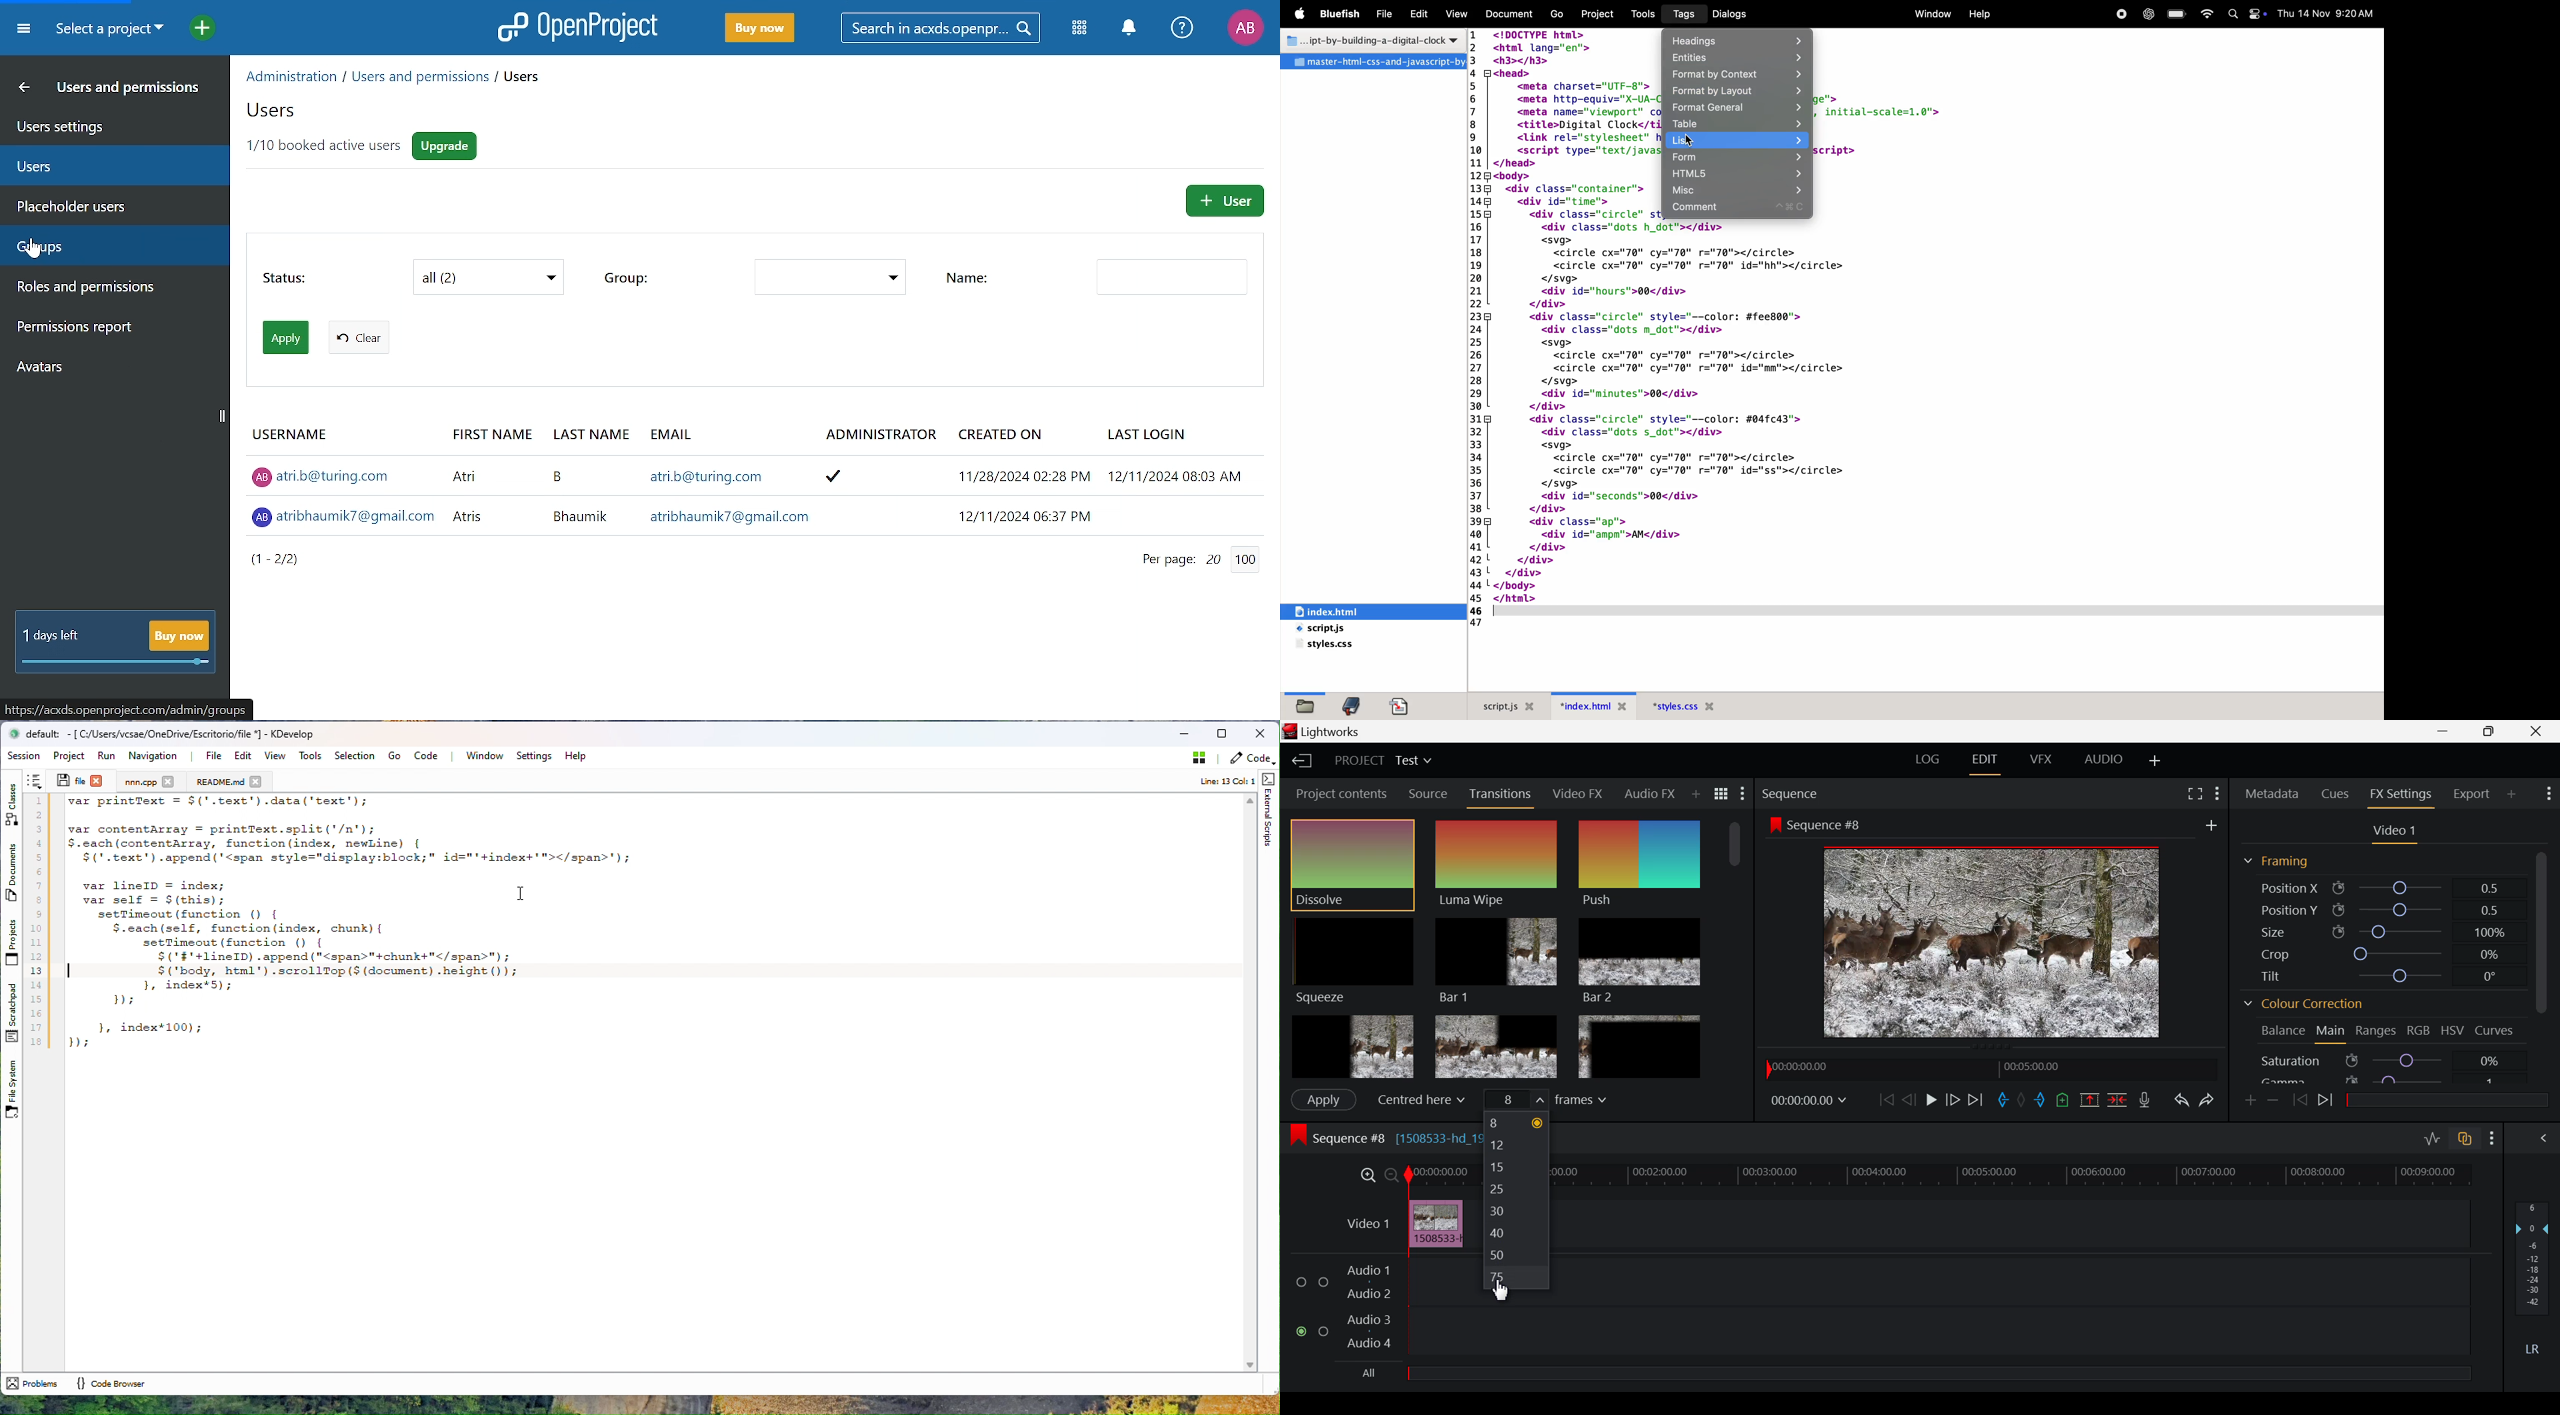 This screenshot has height=1428, width=2576. Describe the element at coordinates (109, 242) in the screenshot. I see `Groups` at that location.